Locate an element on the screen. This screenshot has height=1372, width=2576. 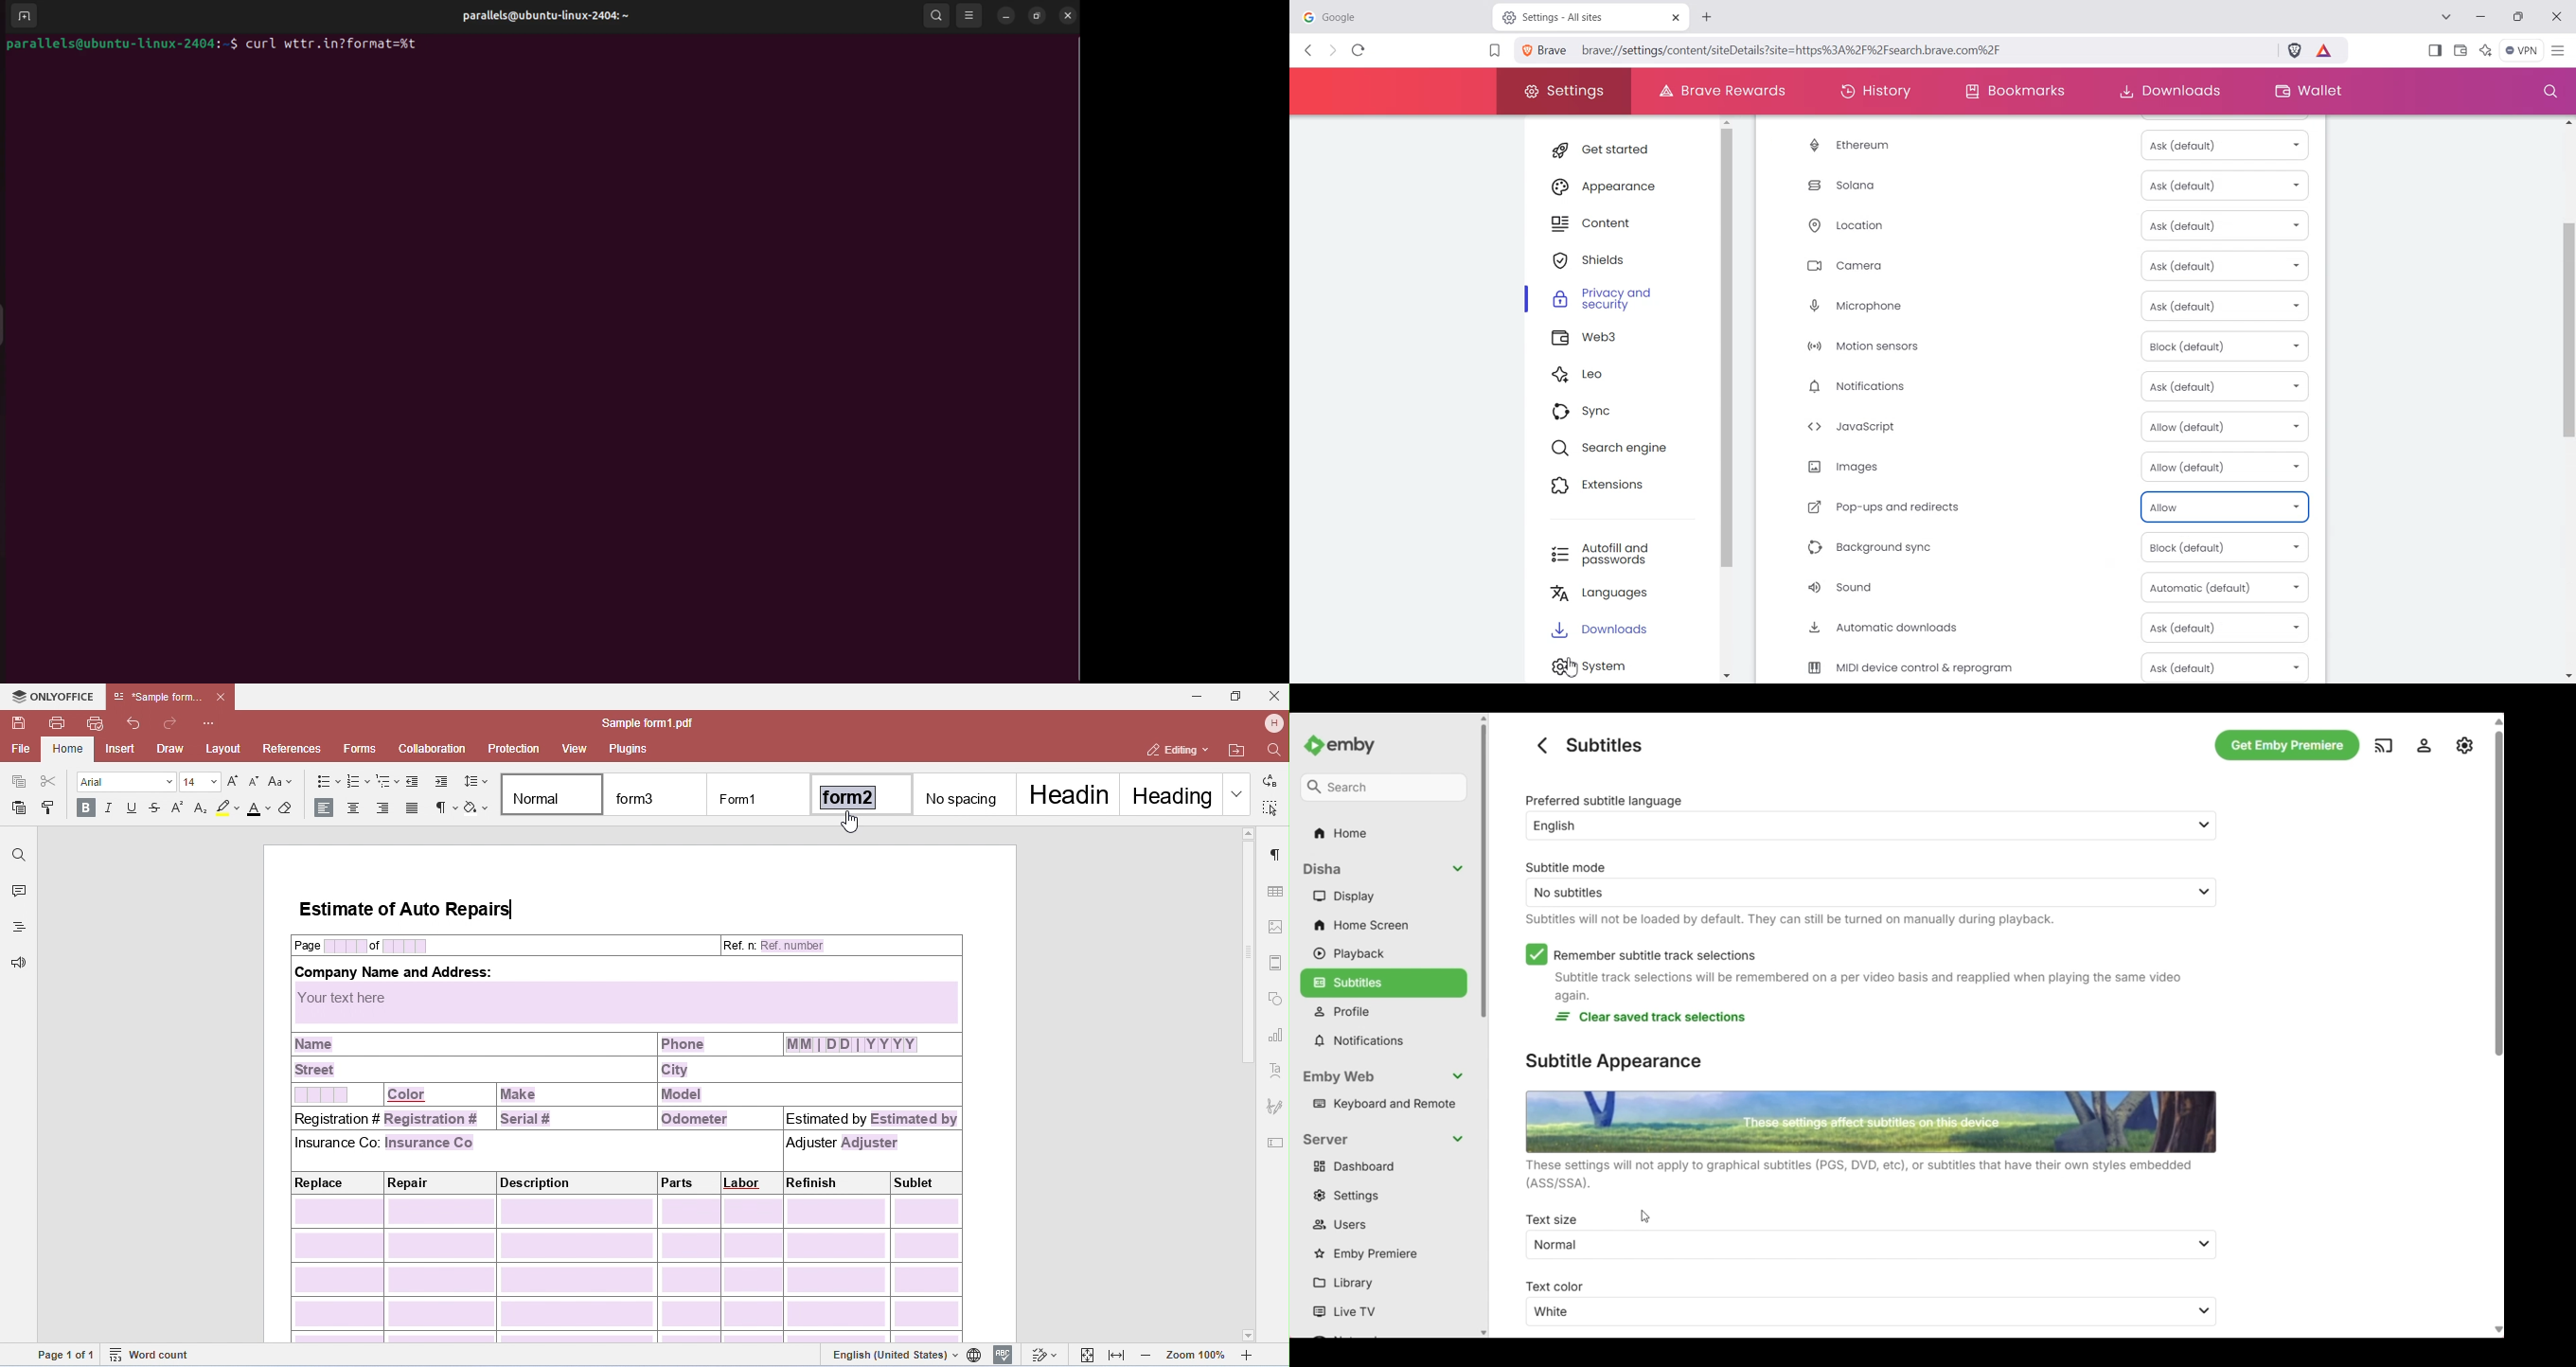
 is located at coordinates (2496, 976).